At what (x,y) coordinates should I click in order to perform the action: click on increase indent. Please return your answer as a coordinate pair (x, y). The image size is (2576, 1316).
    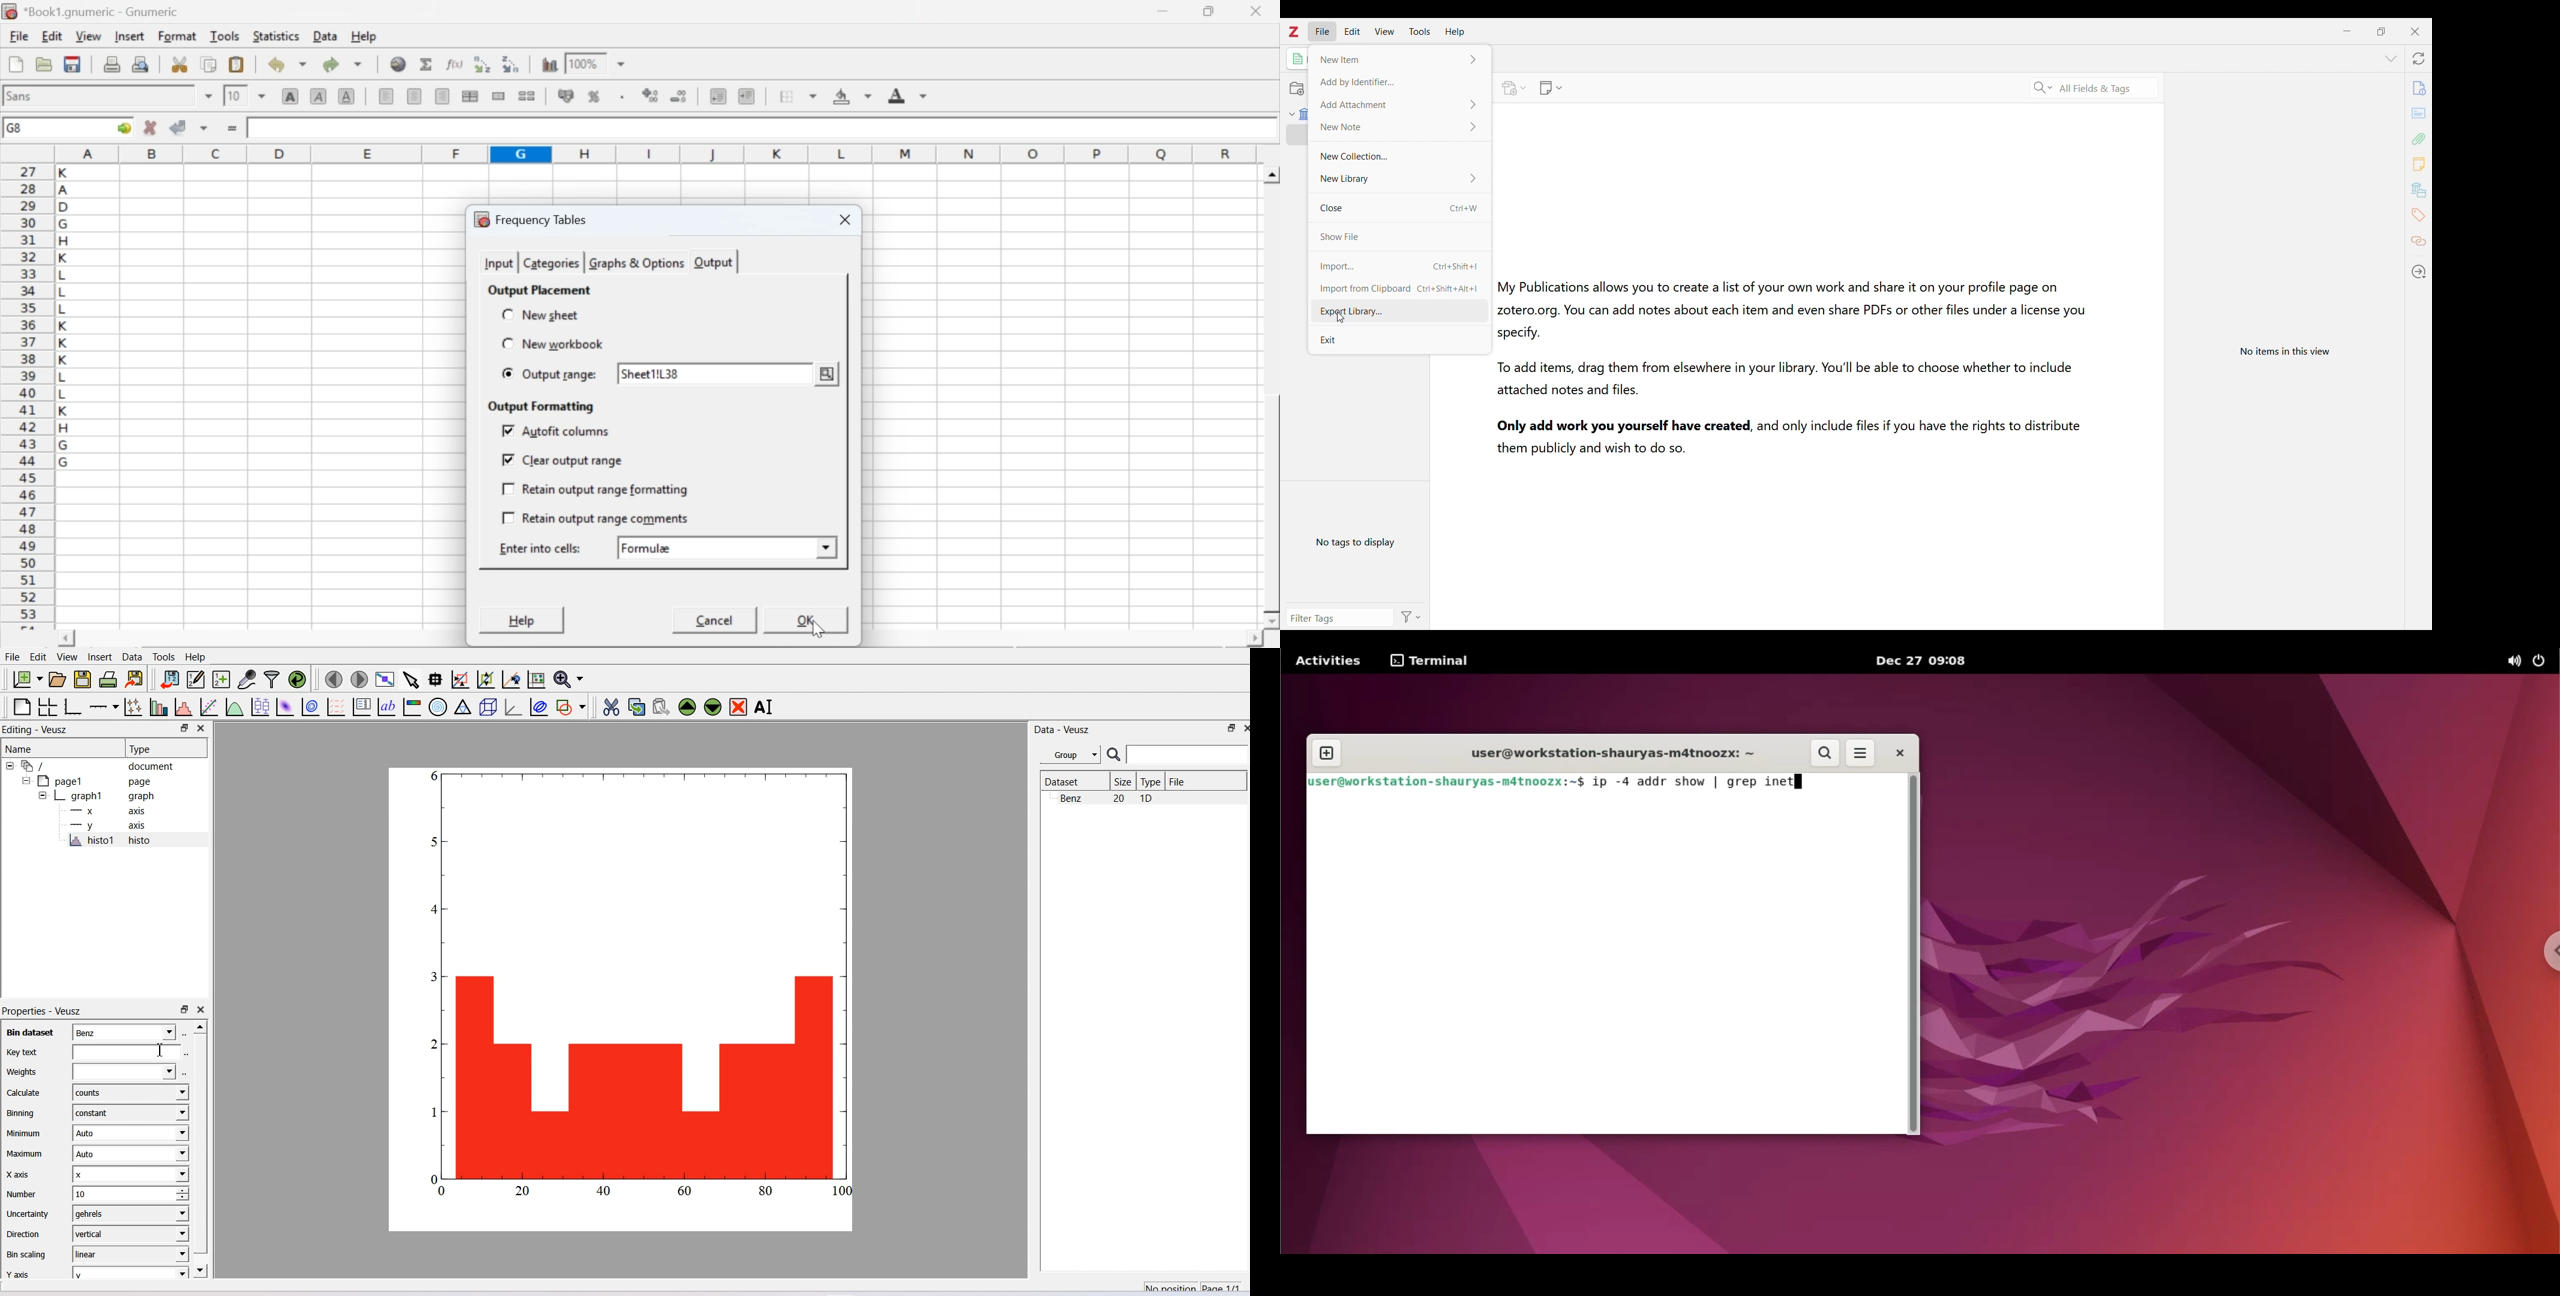
    Looking at the image, I should click on (746, 97).